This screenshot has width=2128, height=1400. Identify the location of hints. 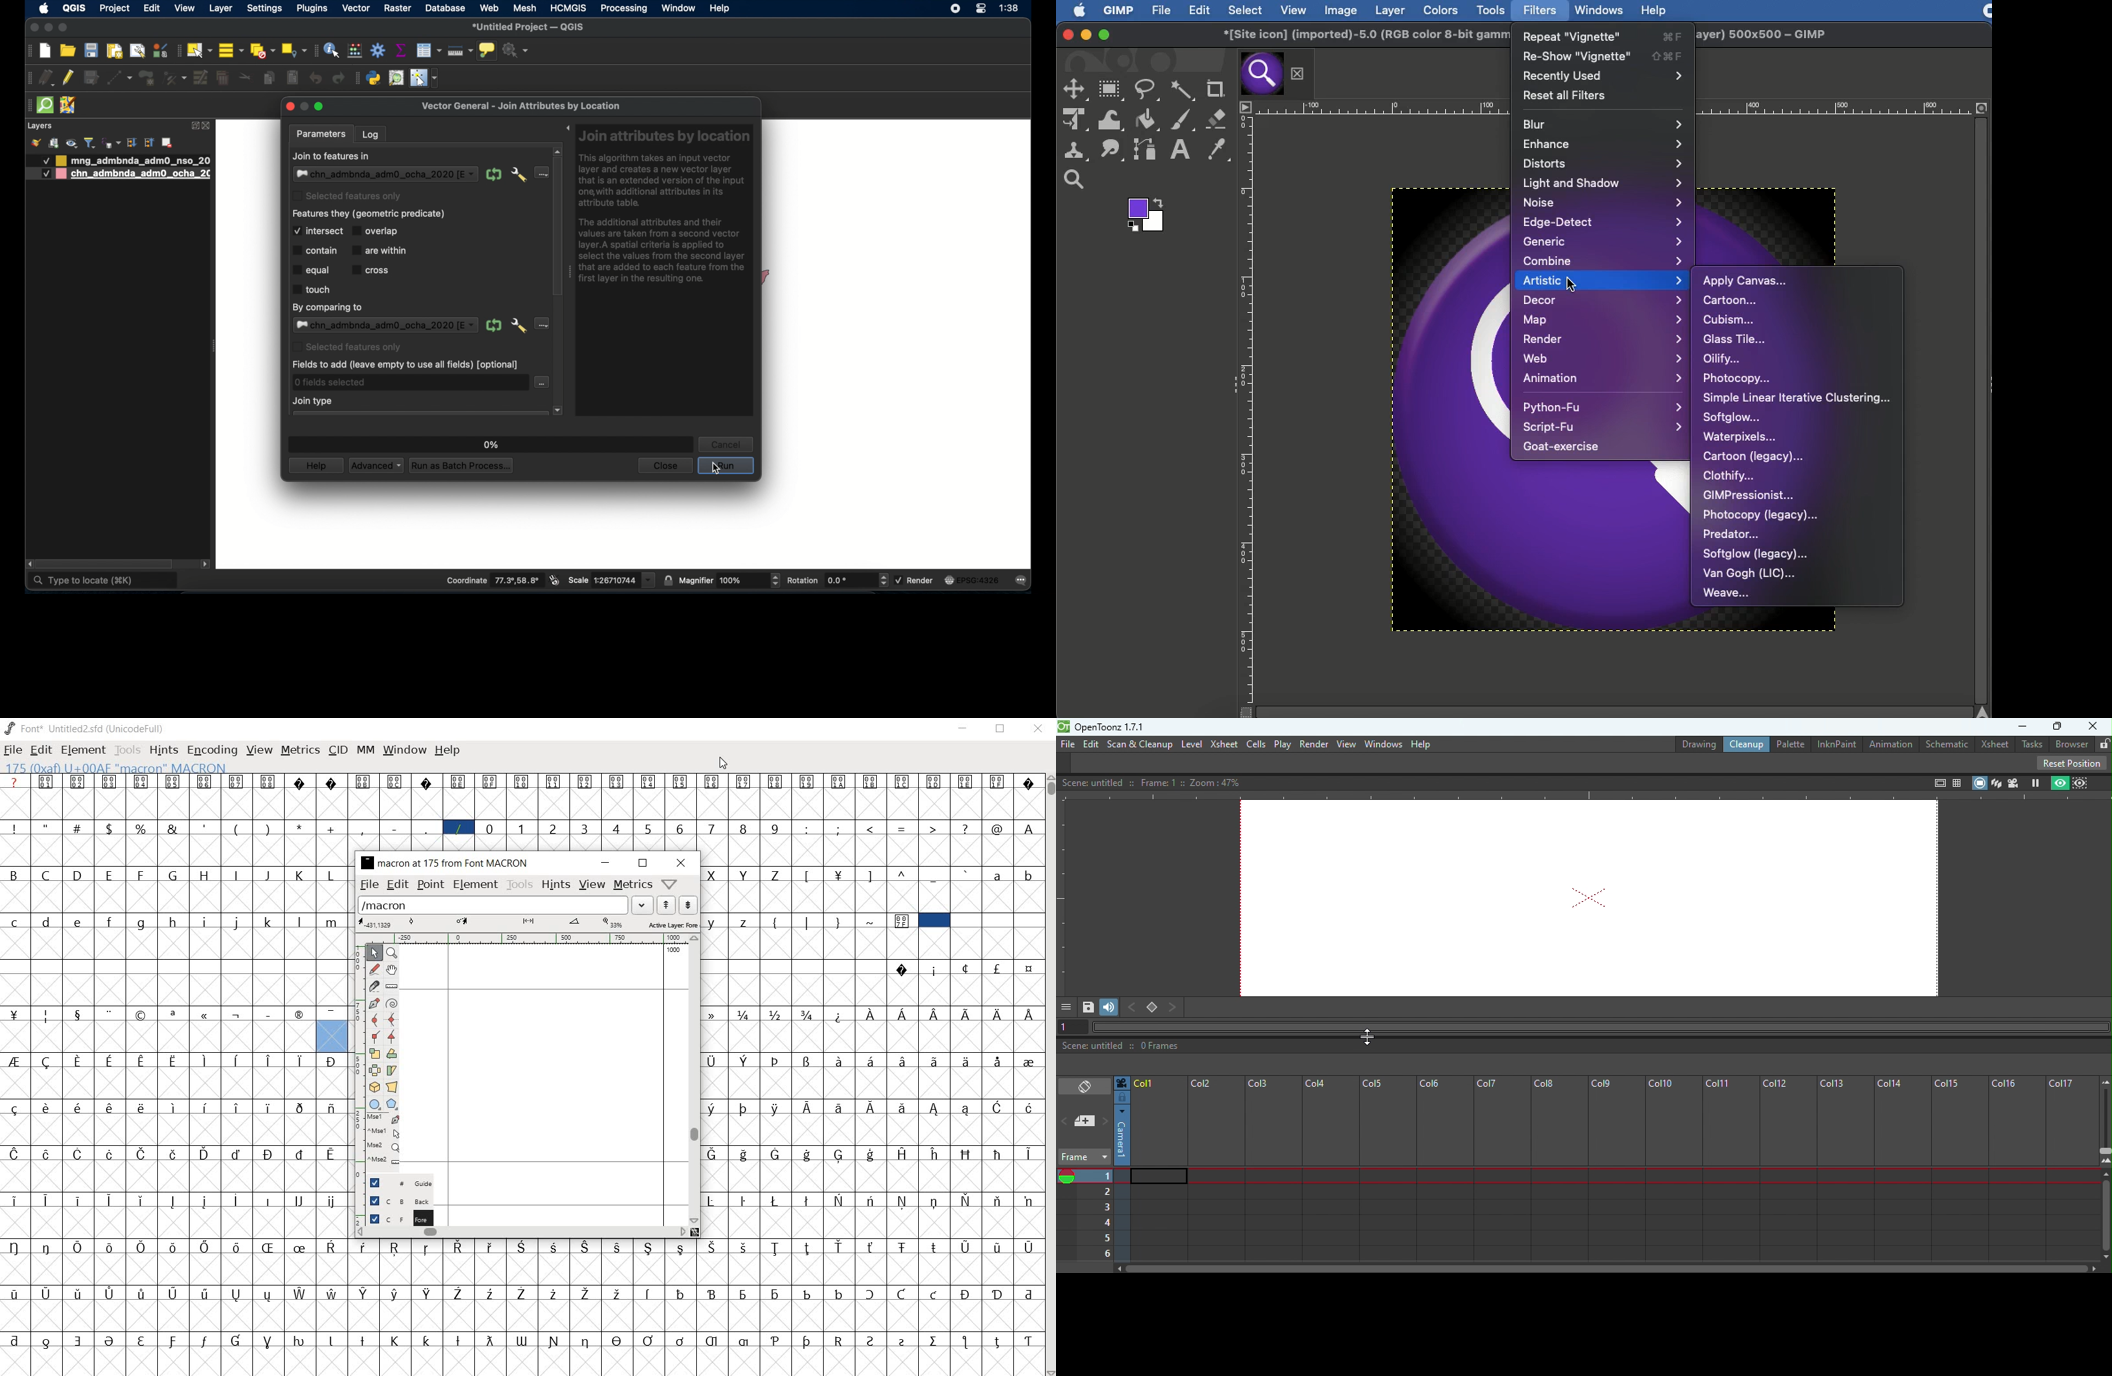
(164, 751).